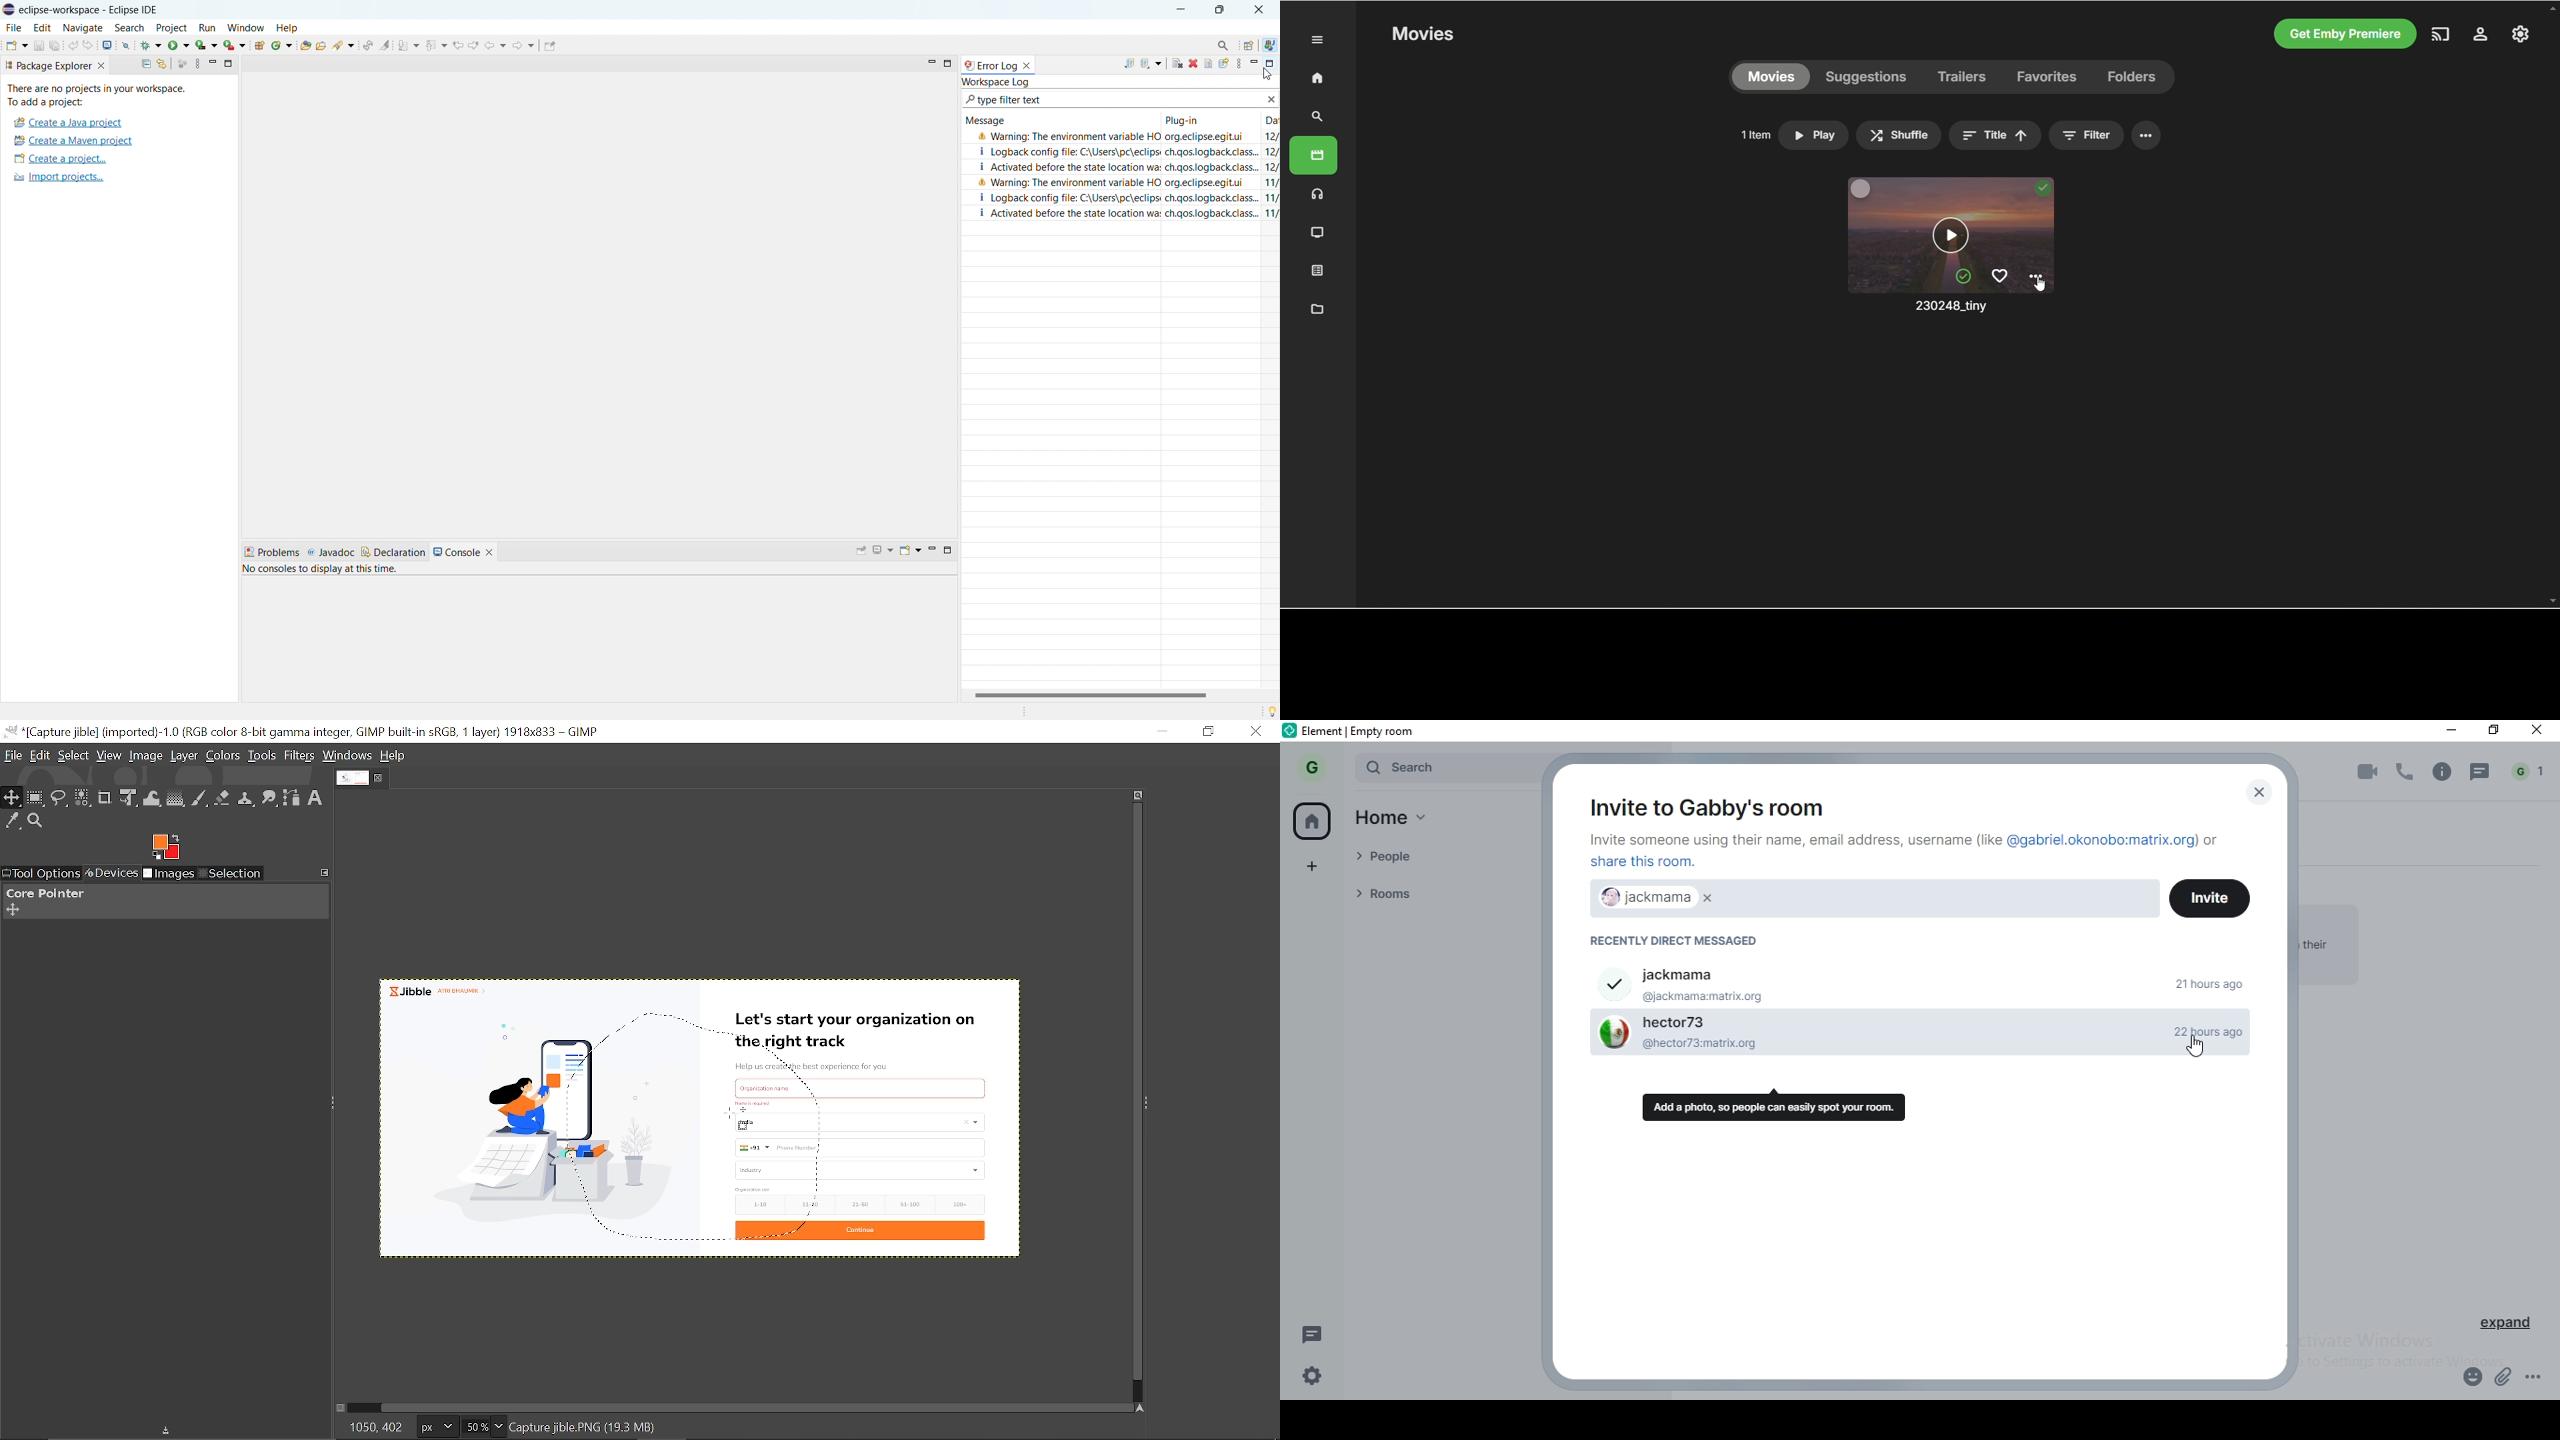 Image resolution: width=2576 pixels, height=1456 pixels. What do you see at coordinates (89, 44) in the screenshot?
I see `redo` at bounding box center [89, 44].